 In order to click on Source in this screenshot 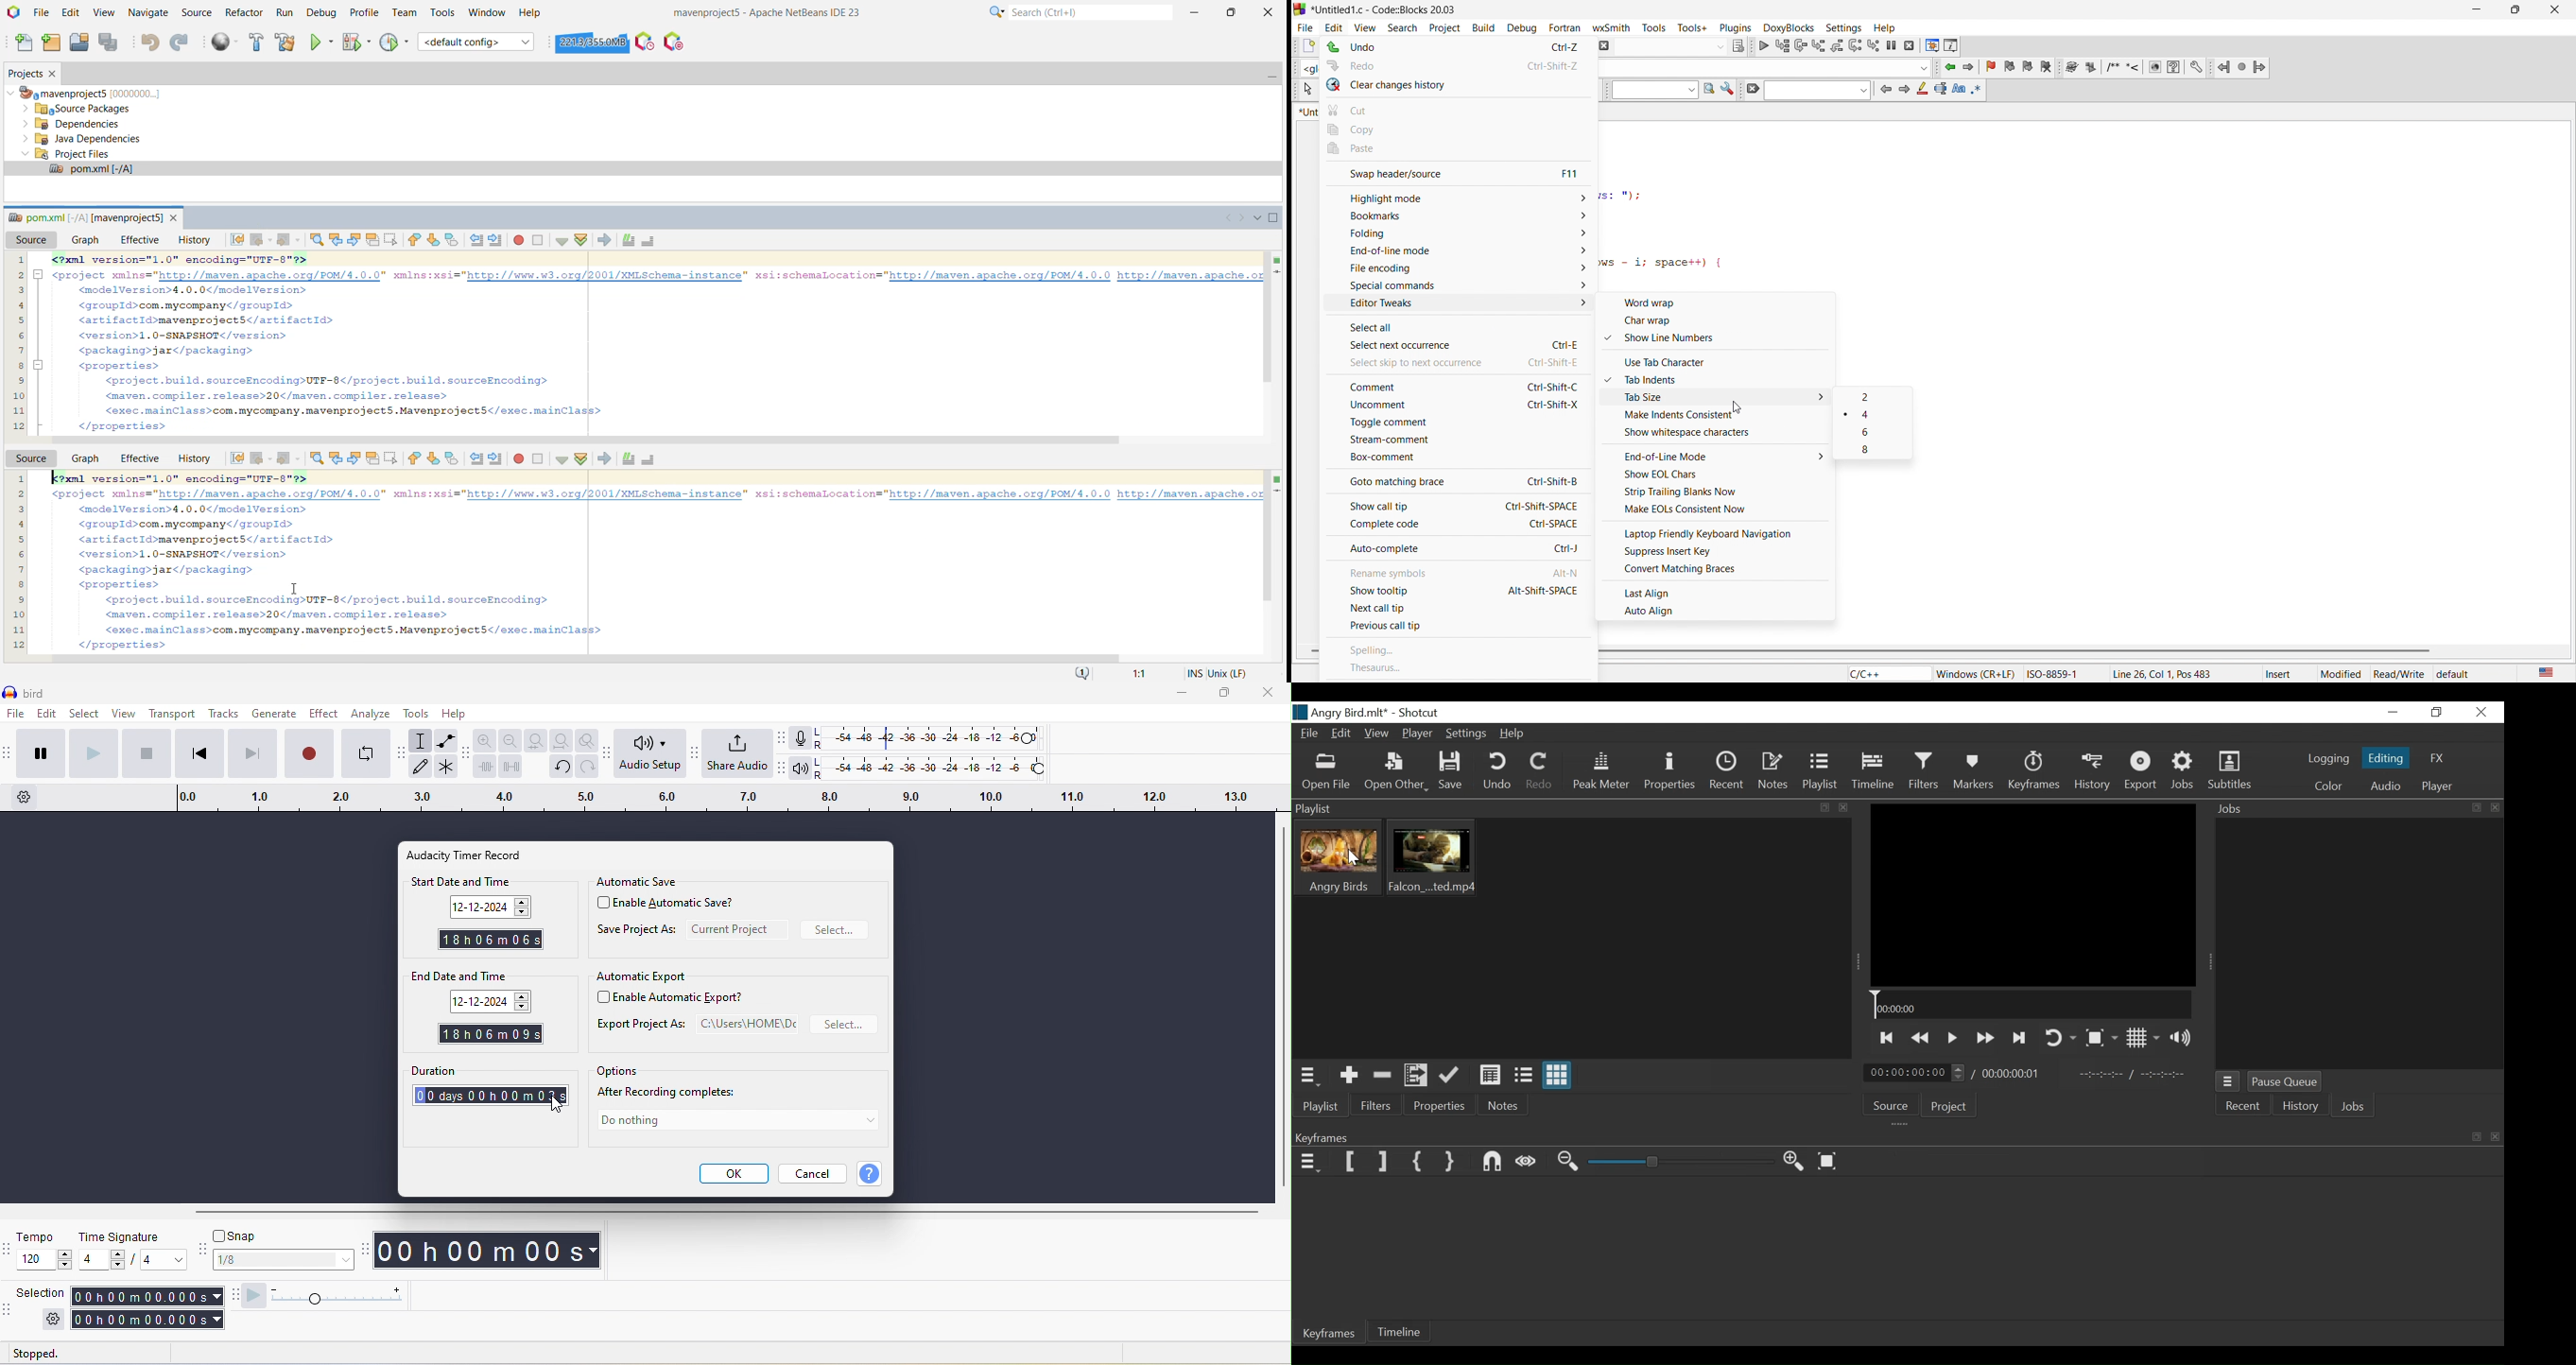, I will do `click(1892, 1105)`.